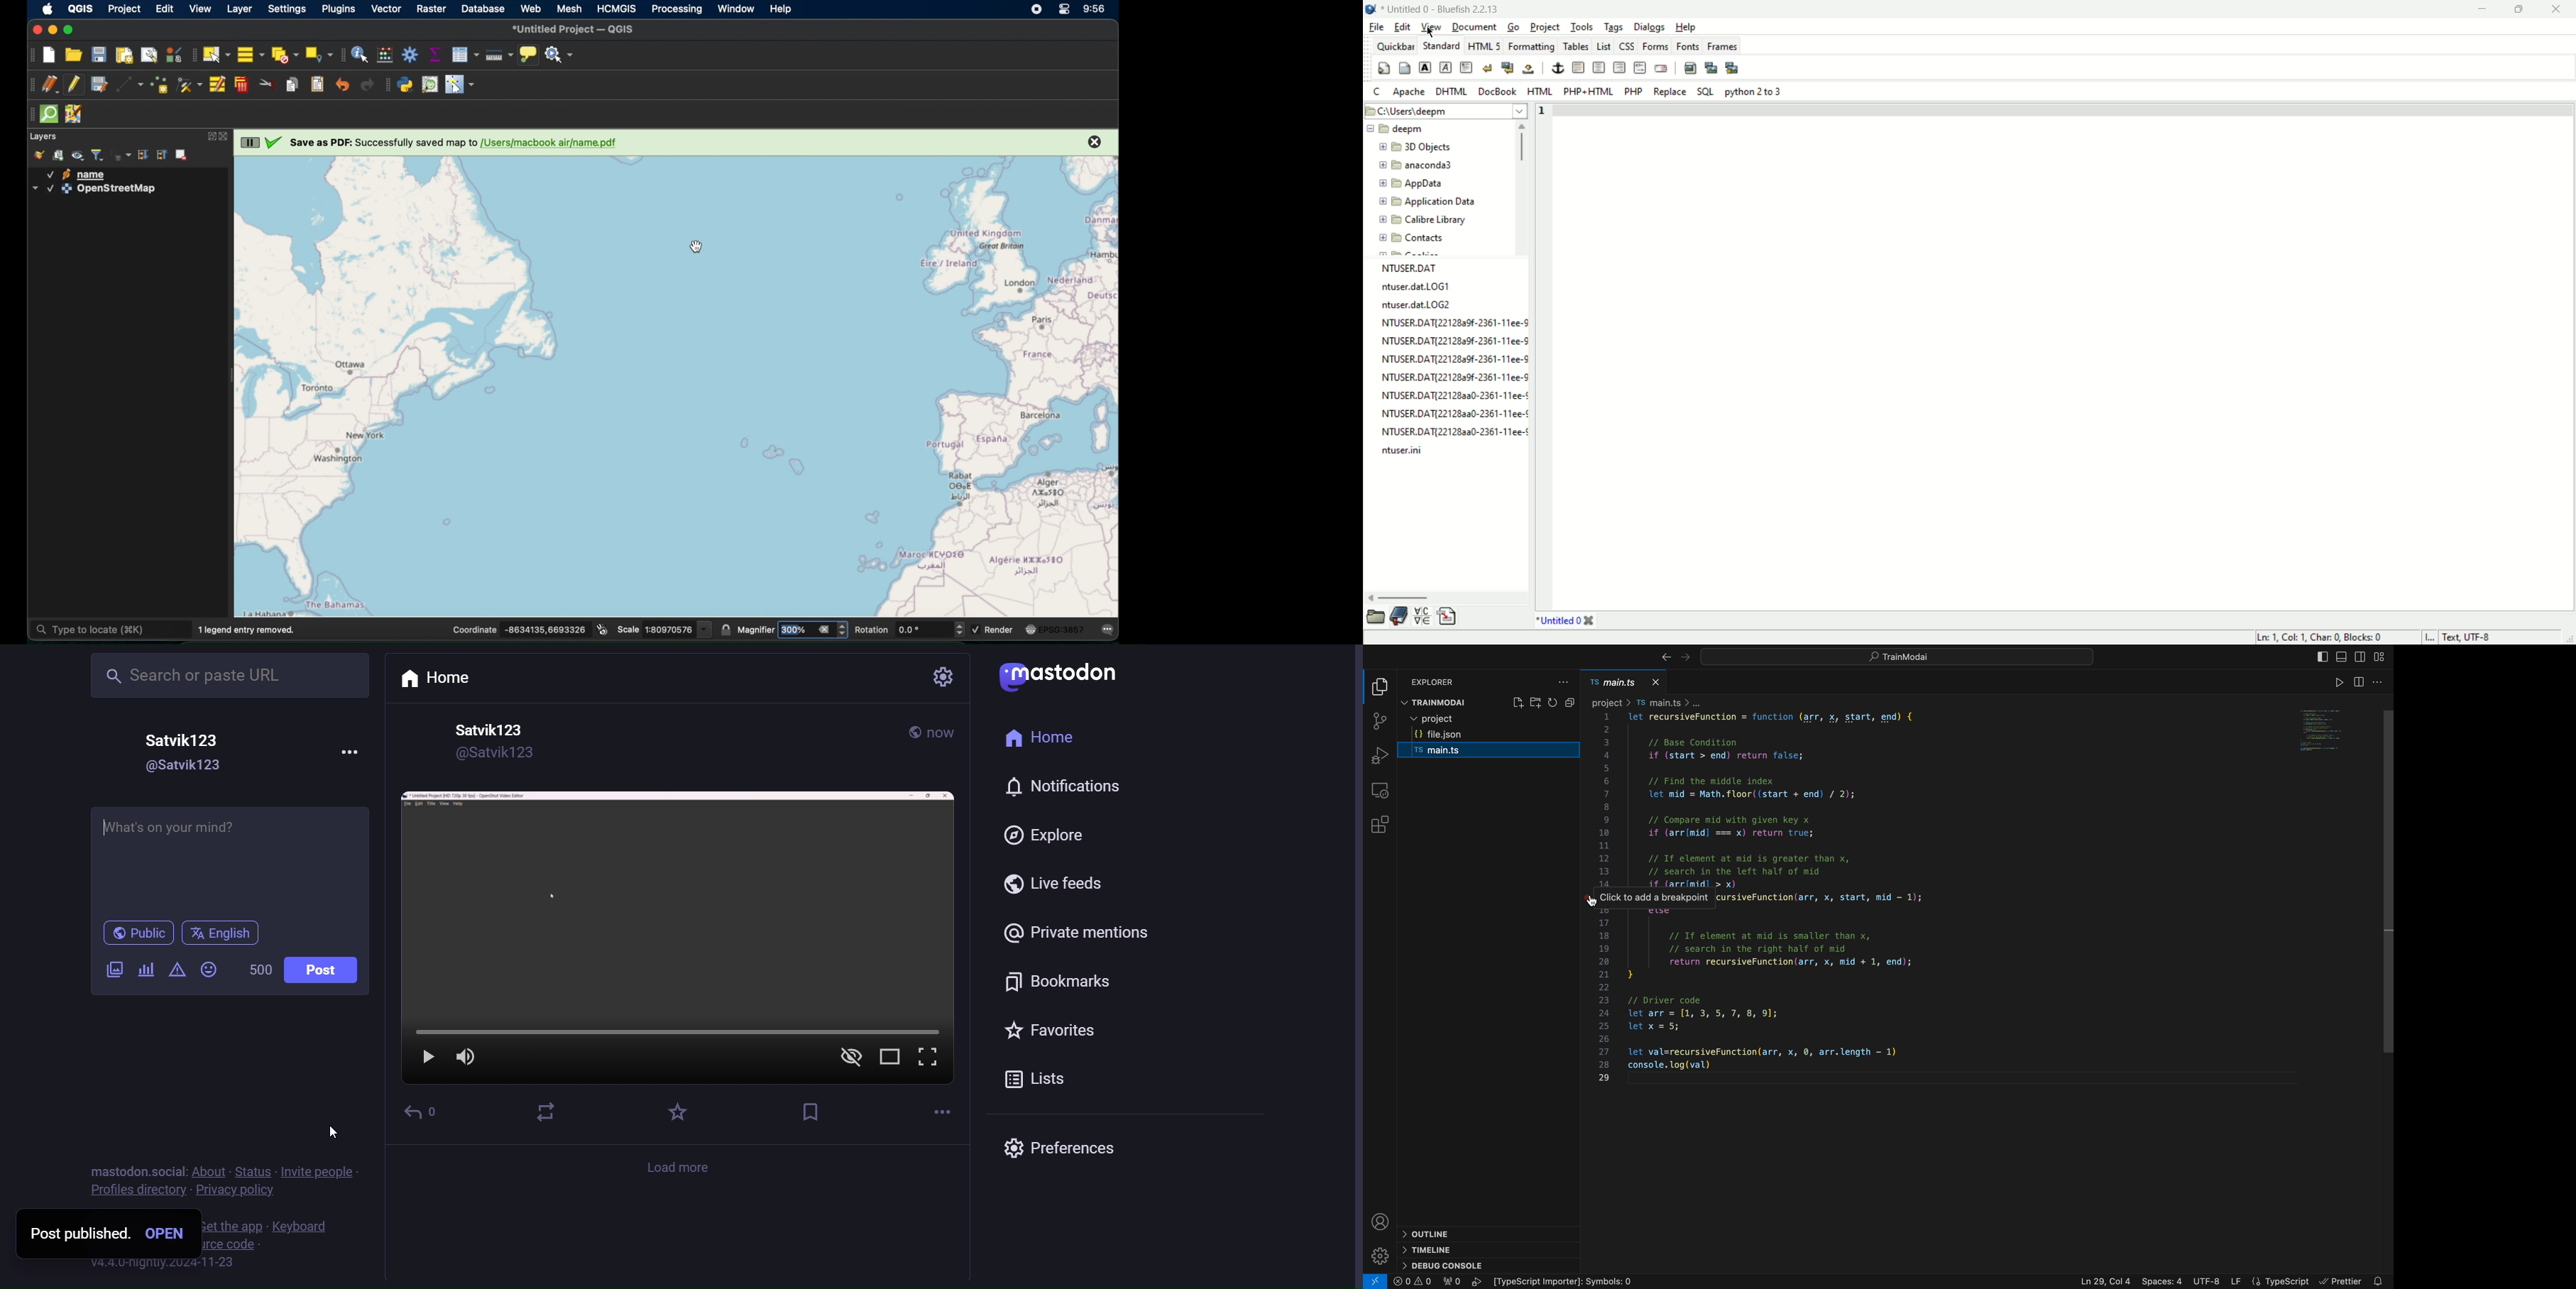 Image resolution: width=2576 pixels, height=1316 pixels. I want to click on tags, so click(1614, 27).